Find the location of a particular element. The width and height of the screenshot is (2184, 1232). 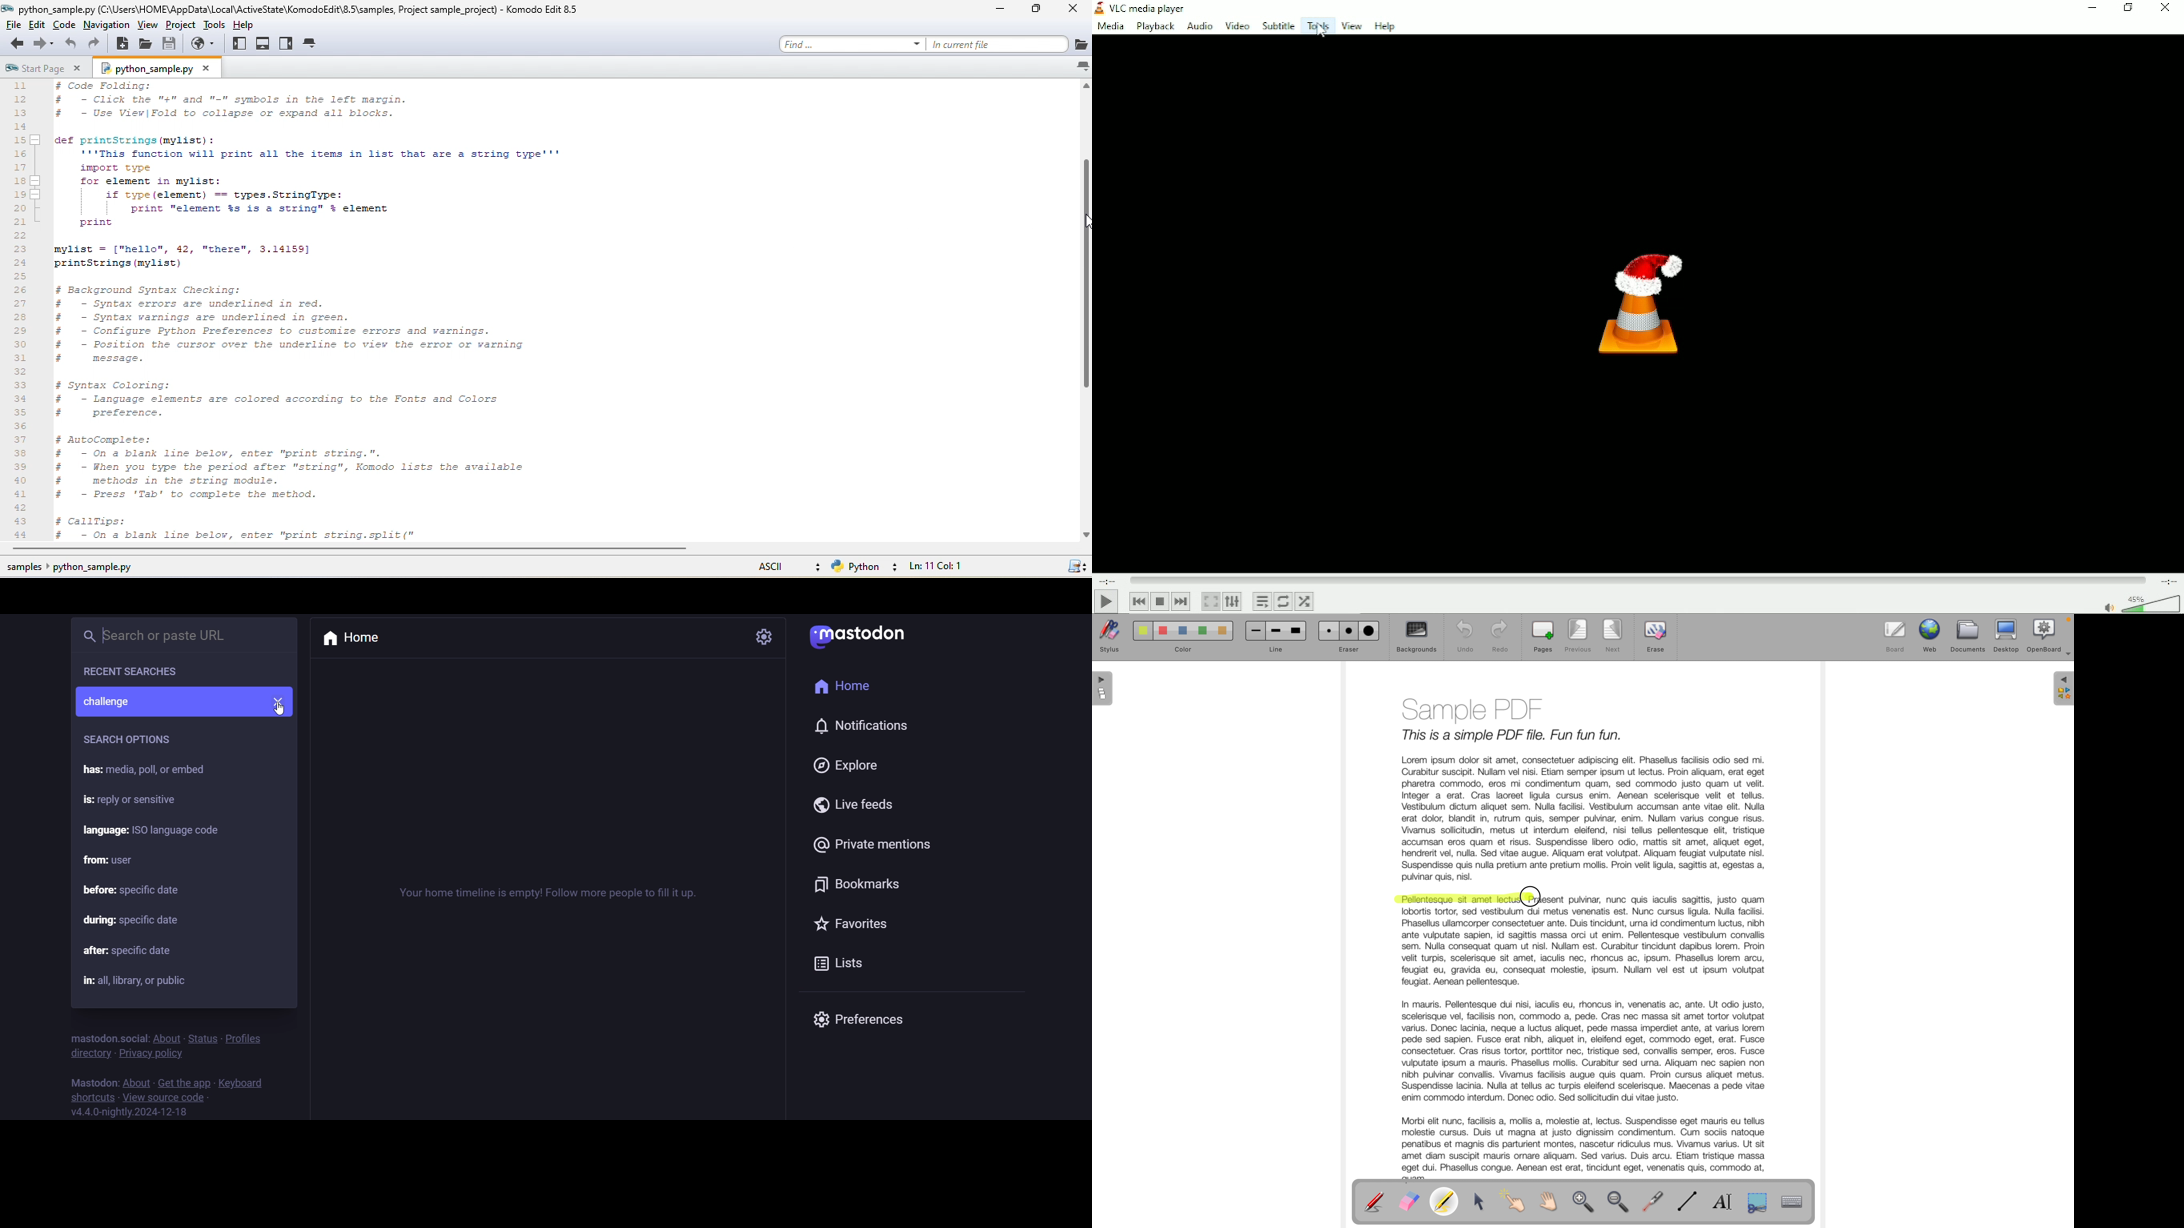

about is located at coordinates (164, 1037).